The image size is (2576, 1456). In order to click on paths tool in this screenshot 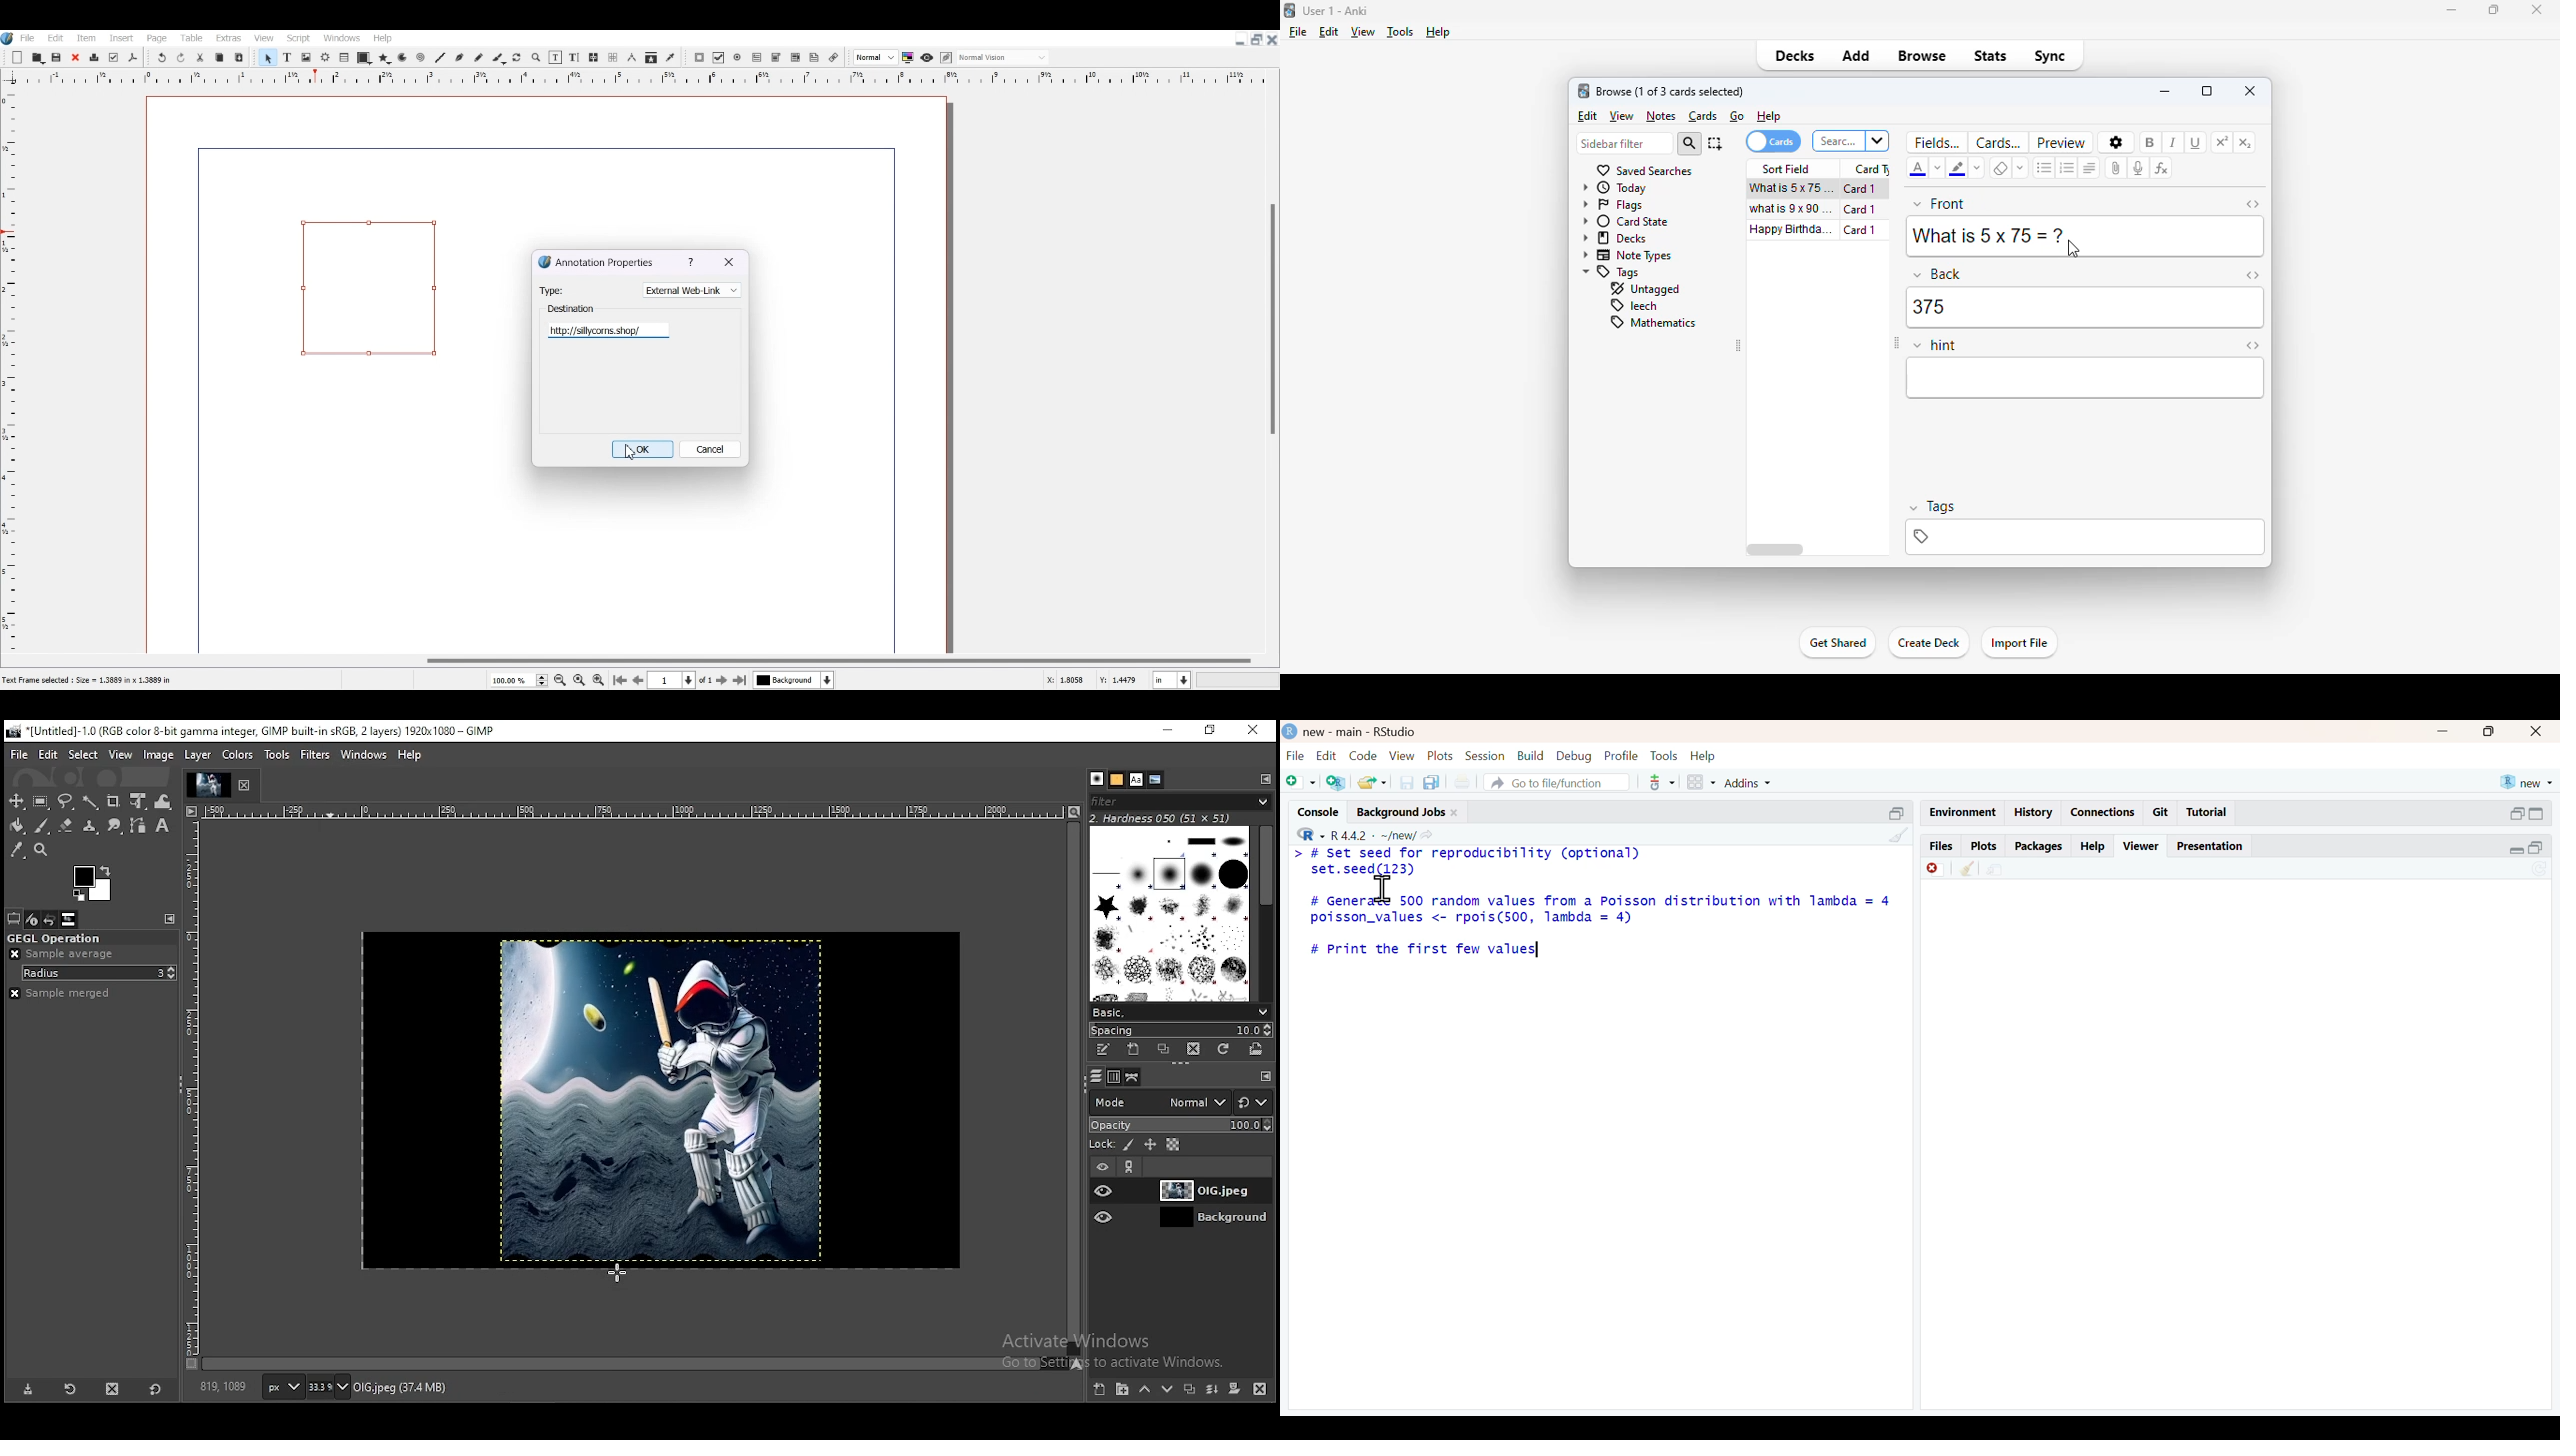, I will do `click(138, 826)`.